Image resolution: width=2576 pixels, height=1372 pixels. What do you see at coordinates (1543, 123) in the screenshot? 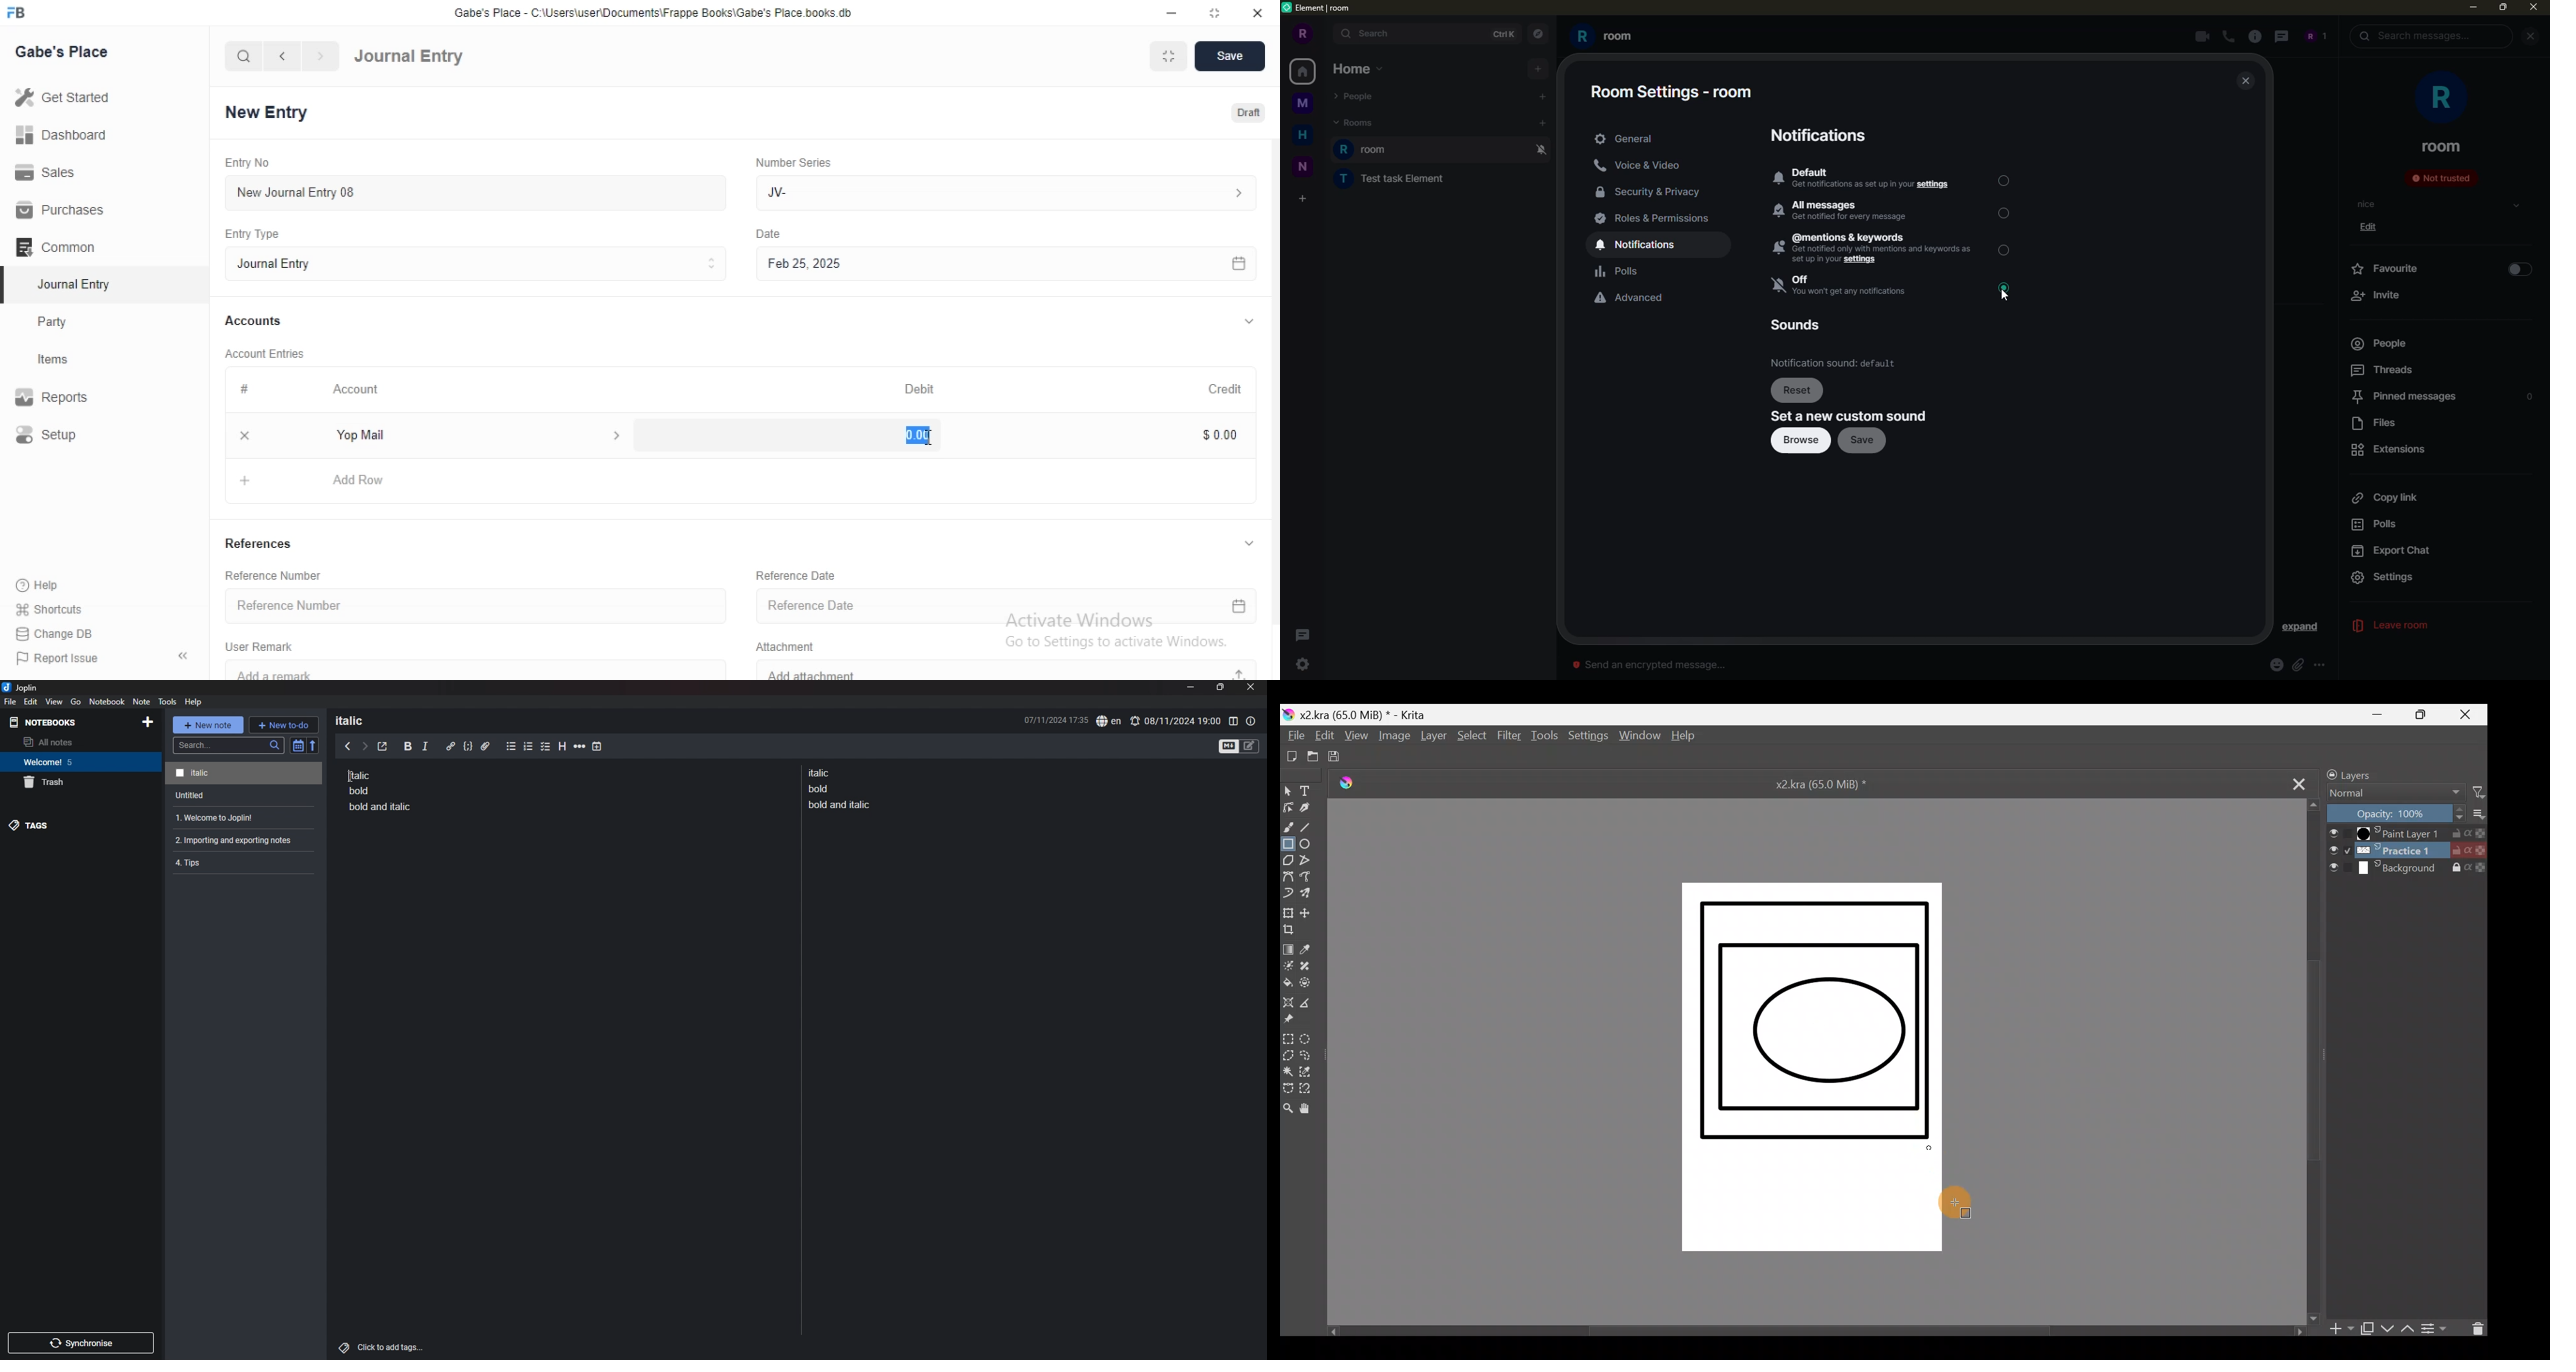
I see `add` at bounding box center [1543, 123].